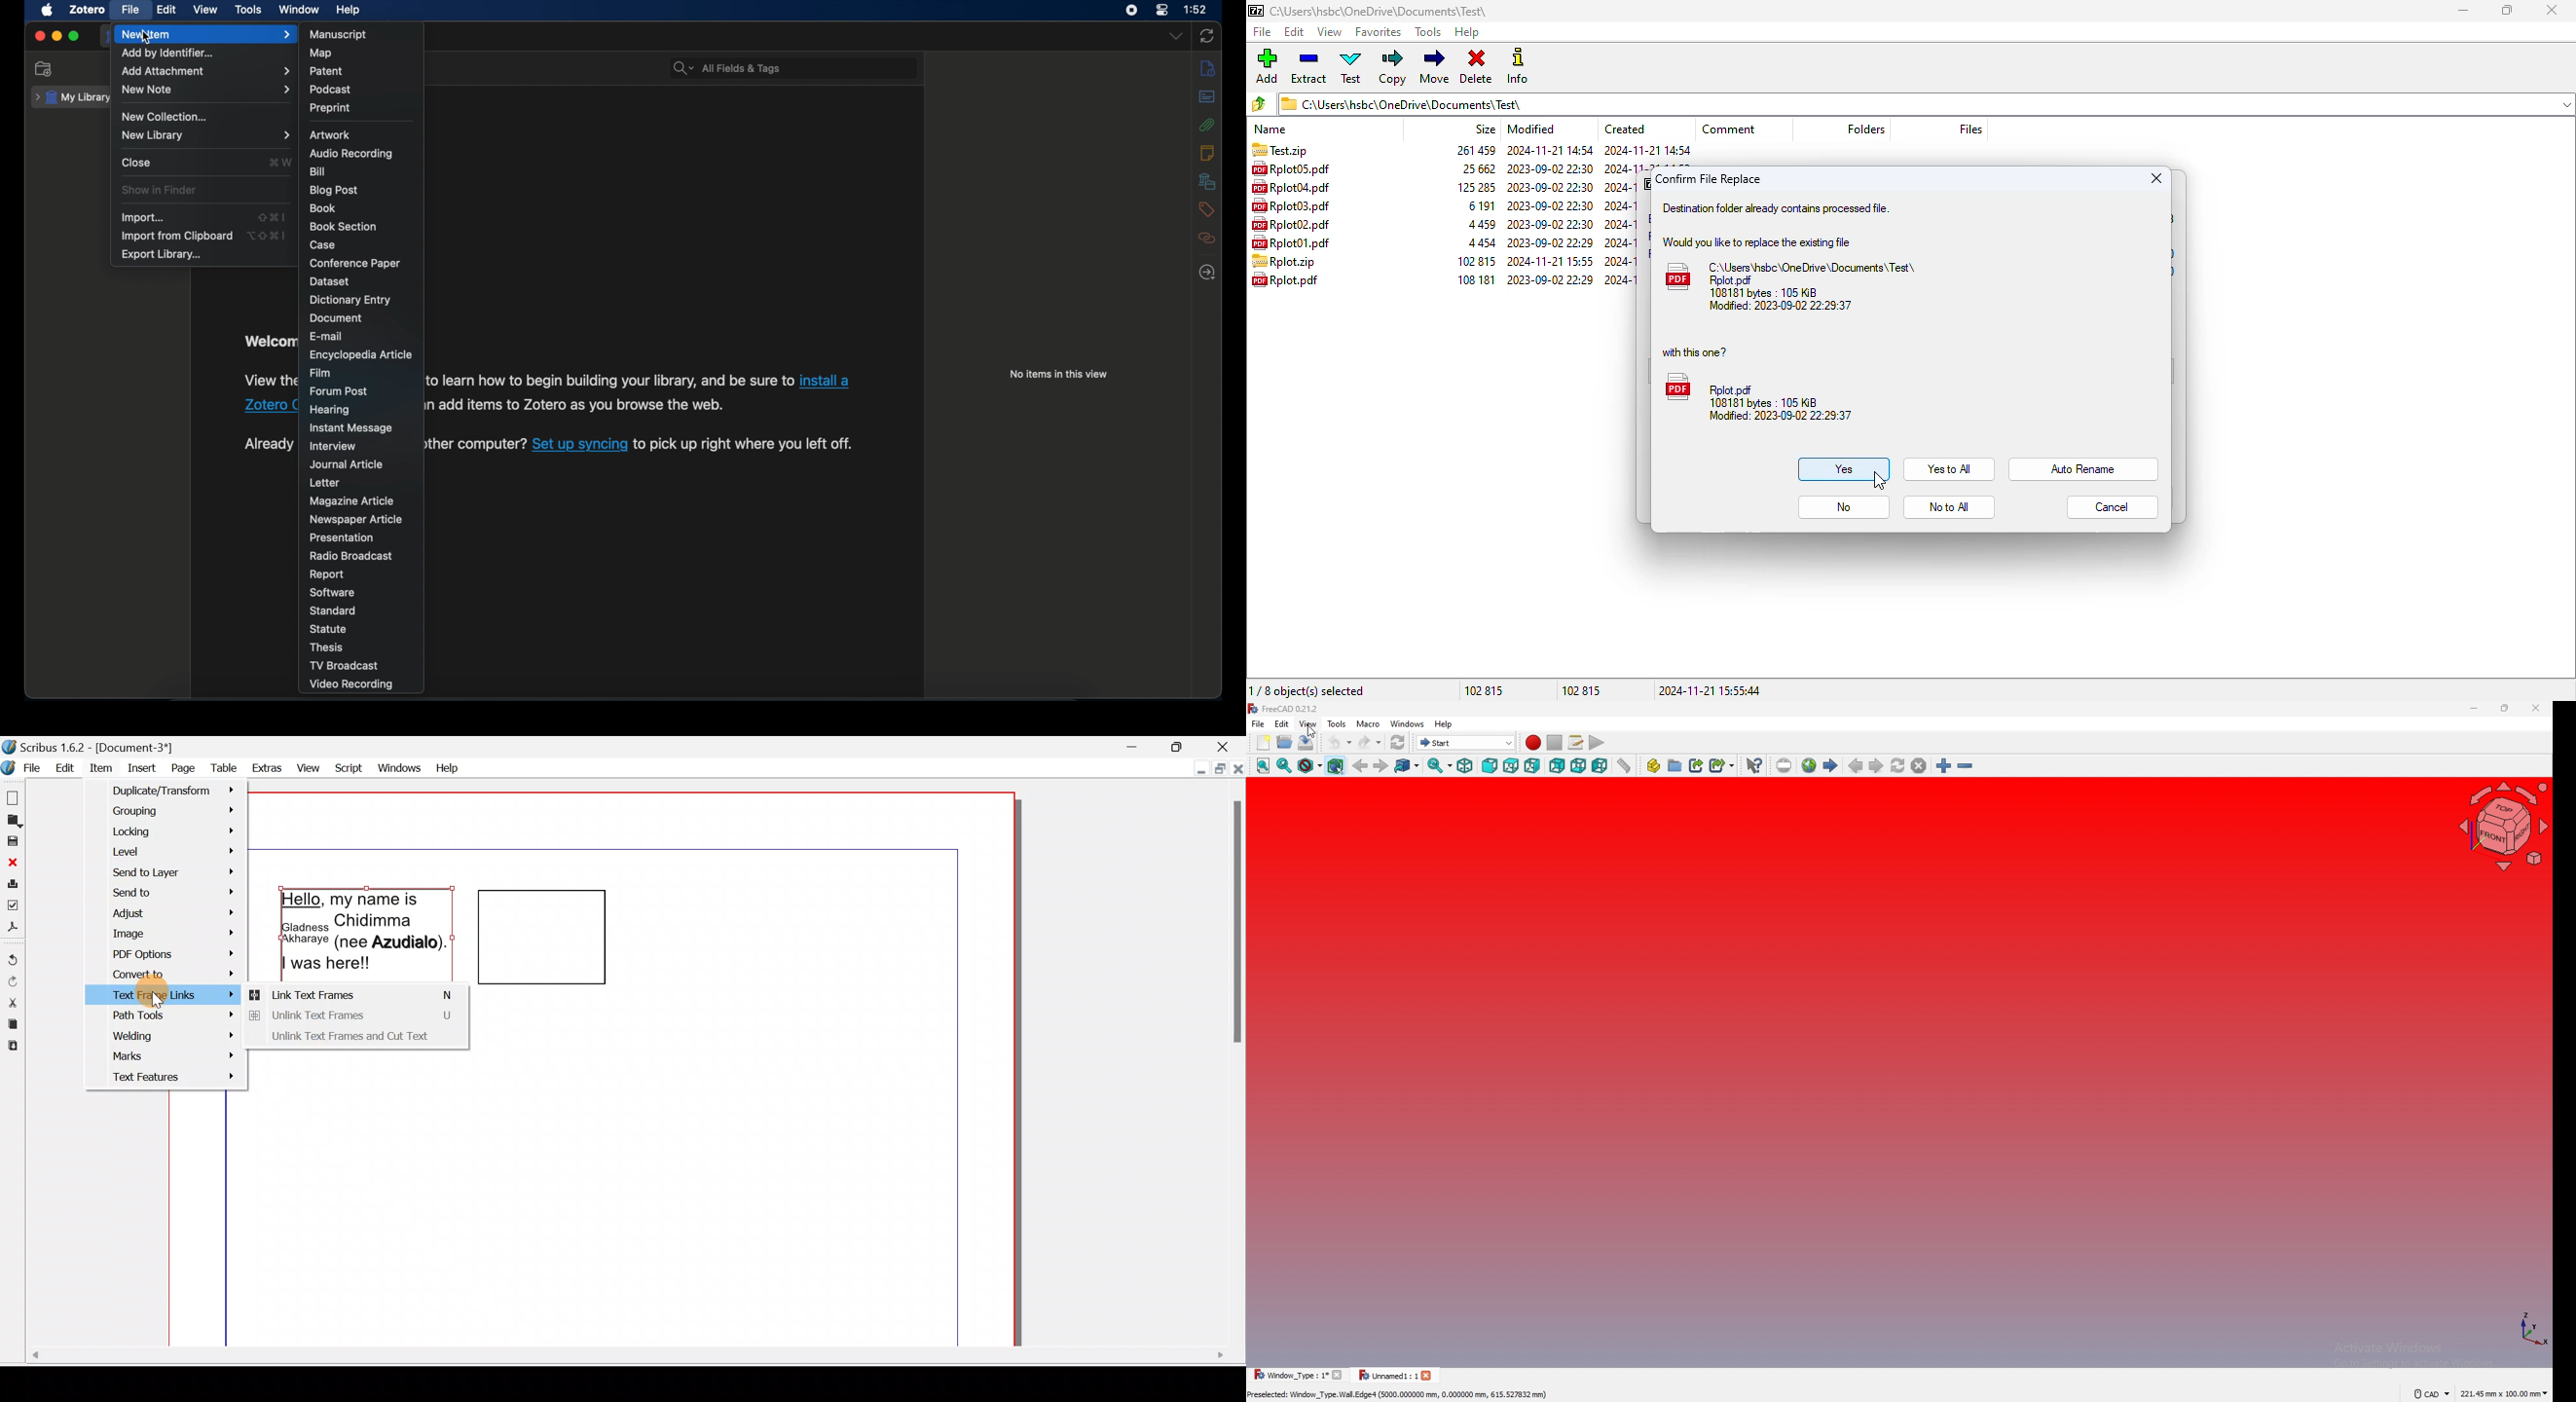 The height and width of the screenshot is (1428, 2576). Describe the element at coordinates (158, 190) in the screenshot. I see `show in finder` at that location.